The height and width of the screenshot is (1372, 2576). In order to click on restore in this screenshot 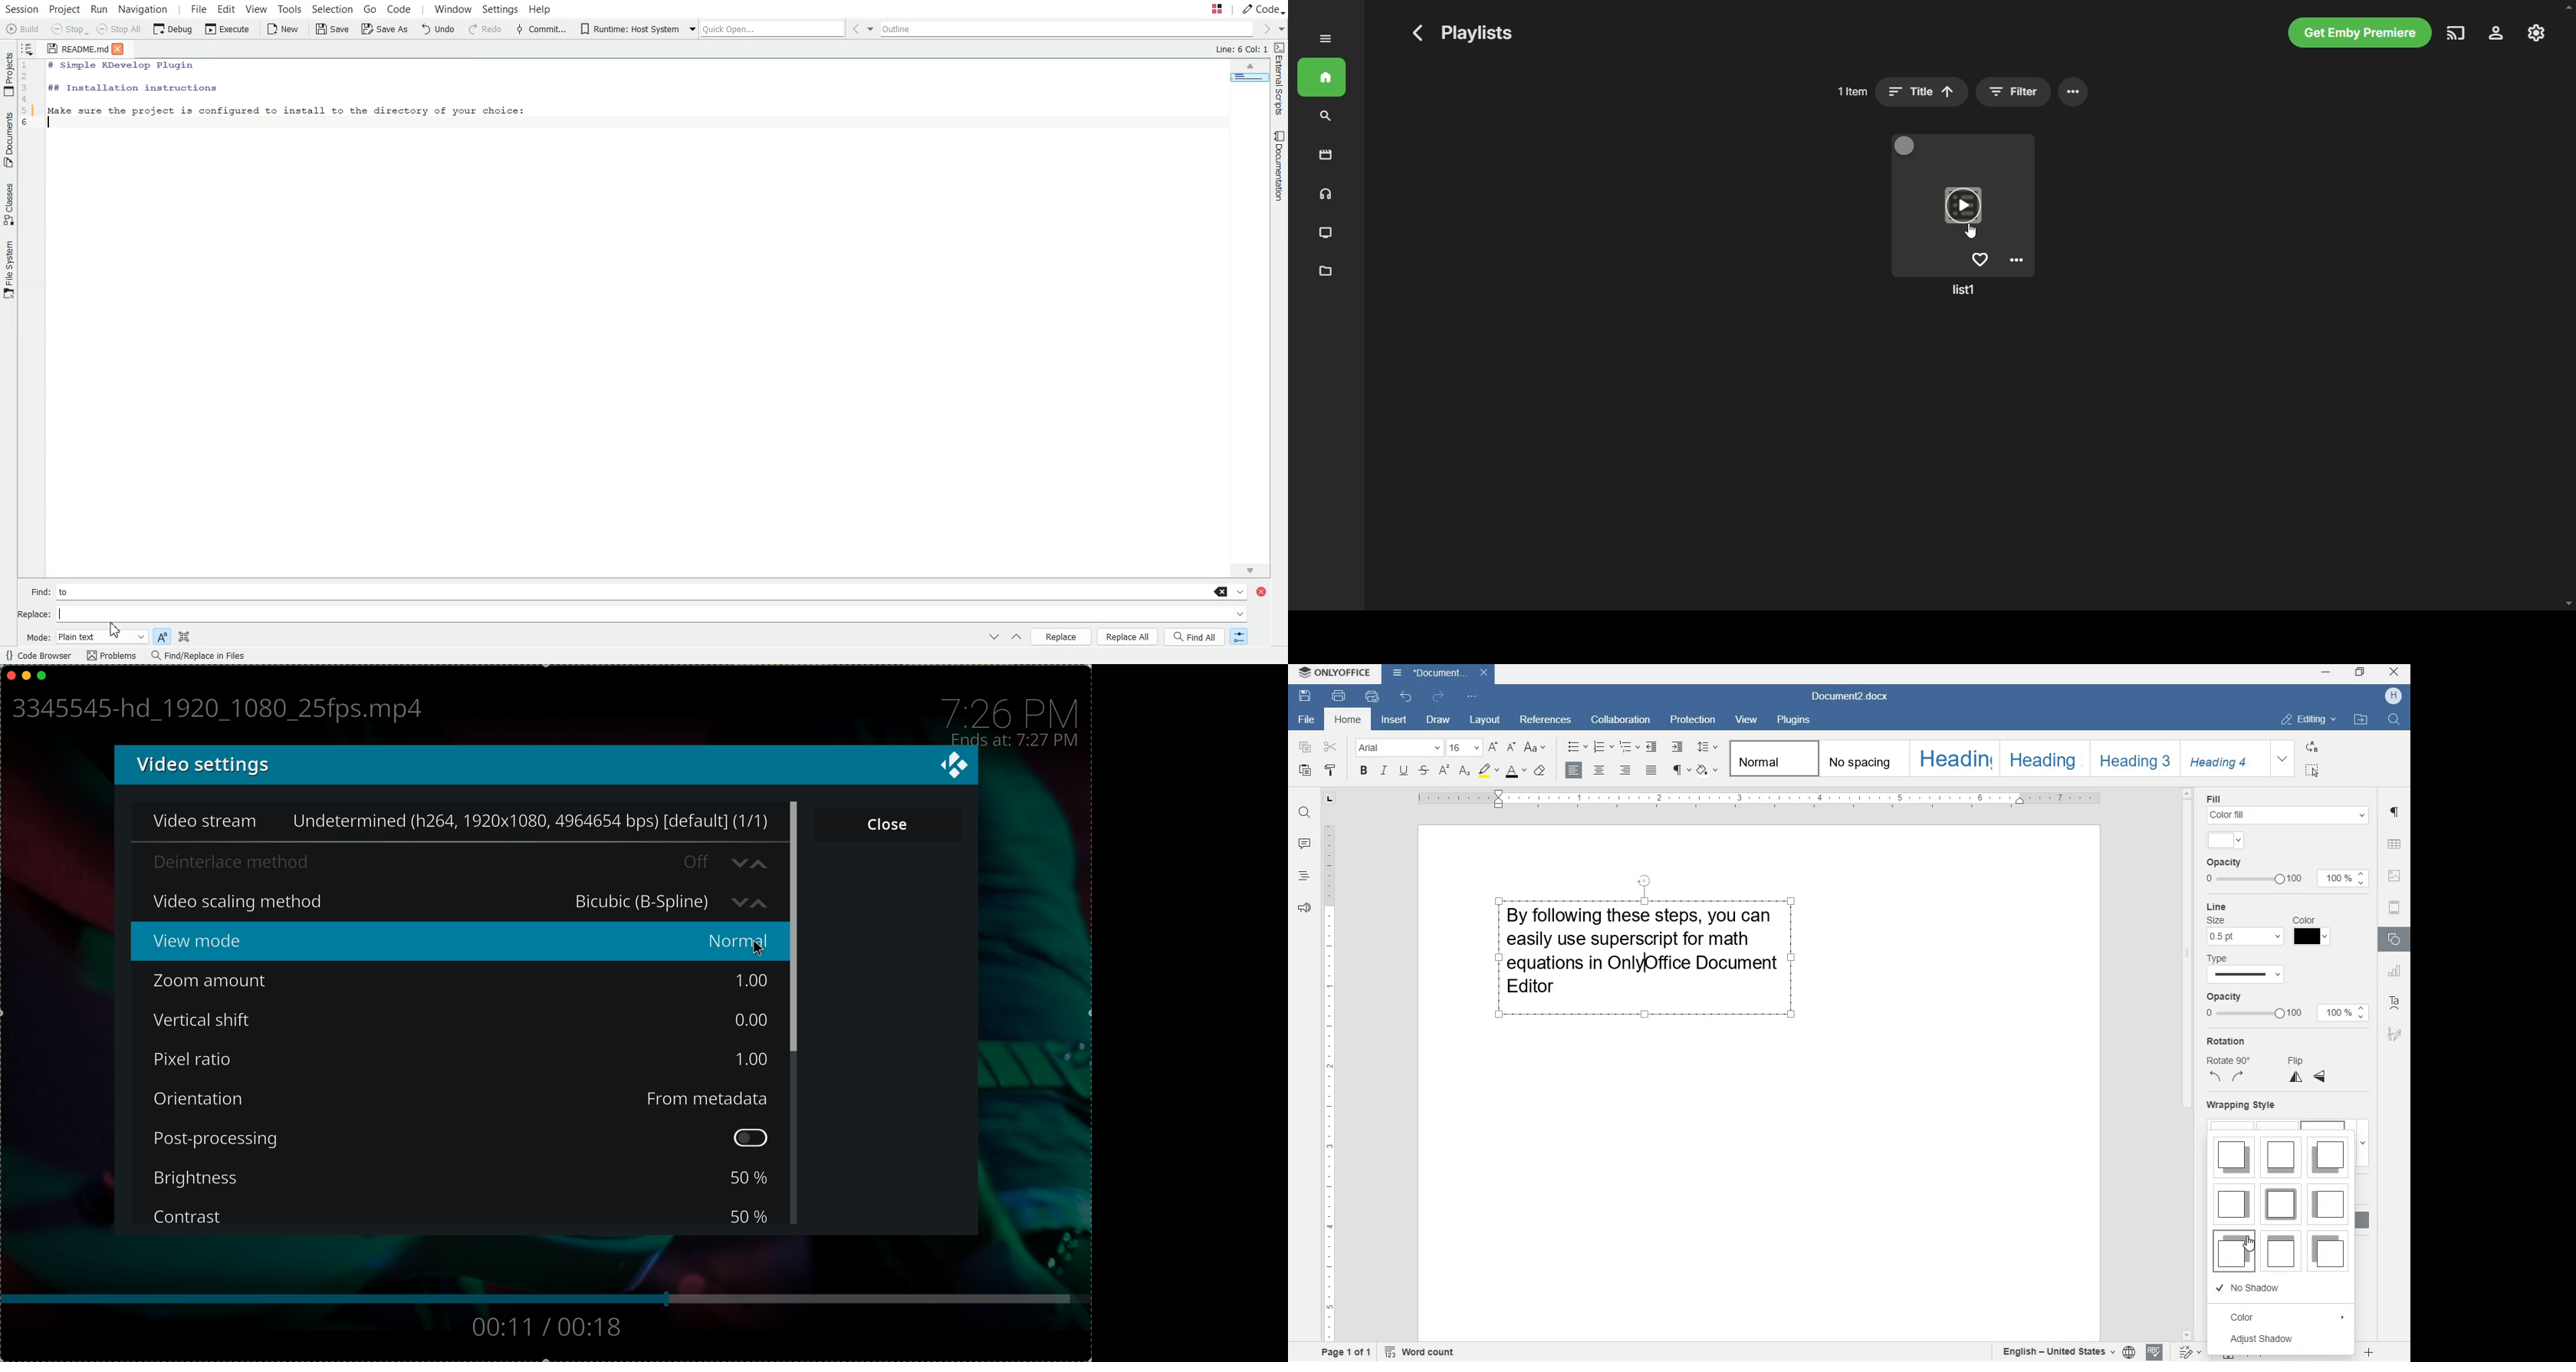, I will do `click(2361, 673)`.